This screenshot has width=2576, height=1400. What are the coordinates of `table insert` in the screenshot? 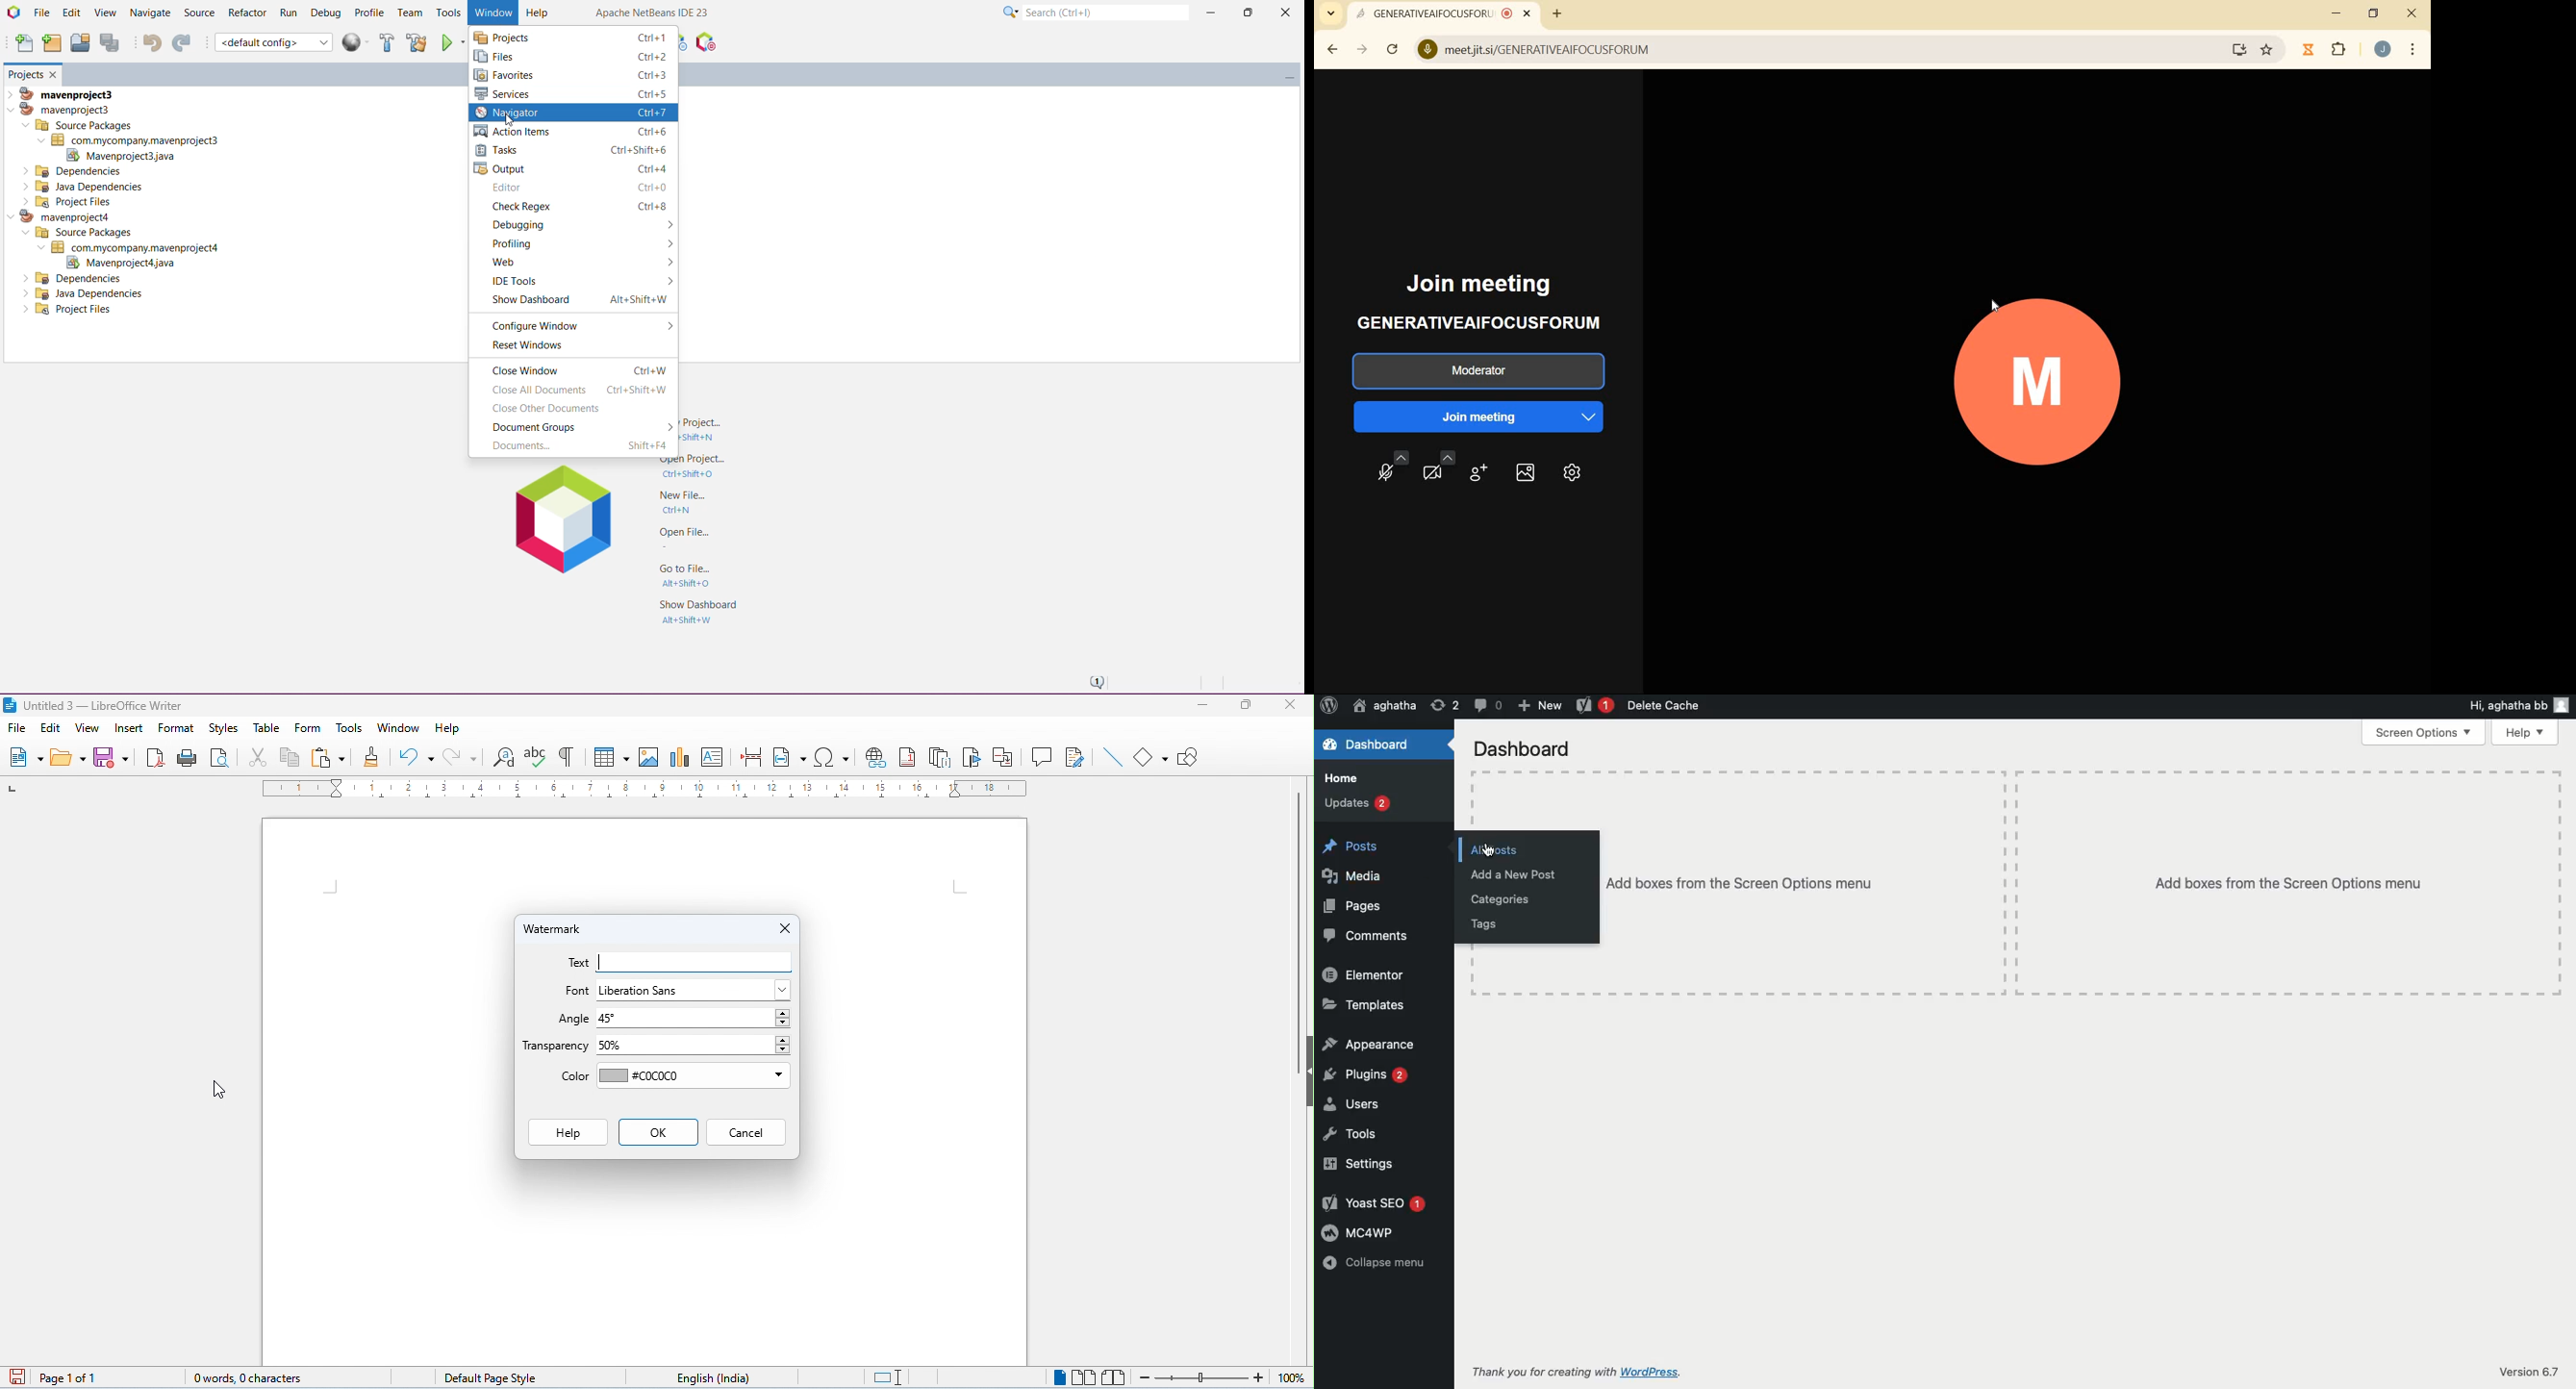 It's located at (609, 754).